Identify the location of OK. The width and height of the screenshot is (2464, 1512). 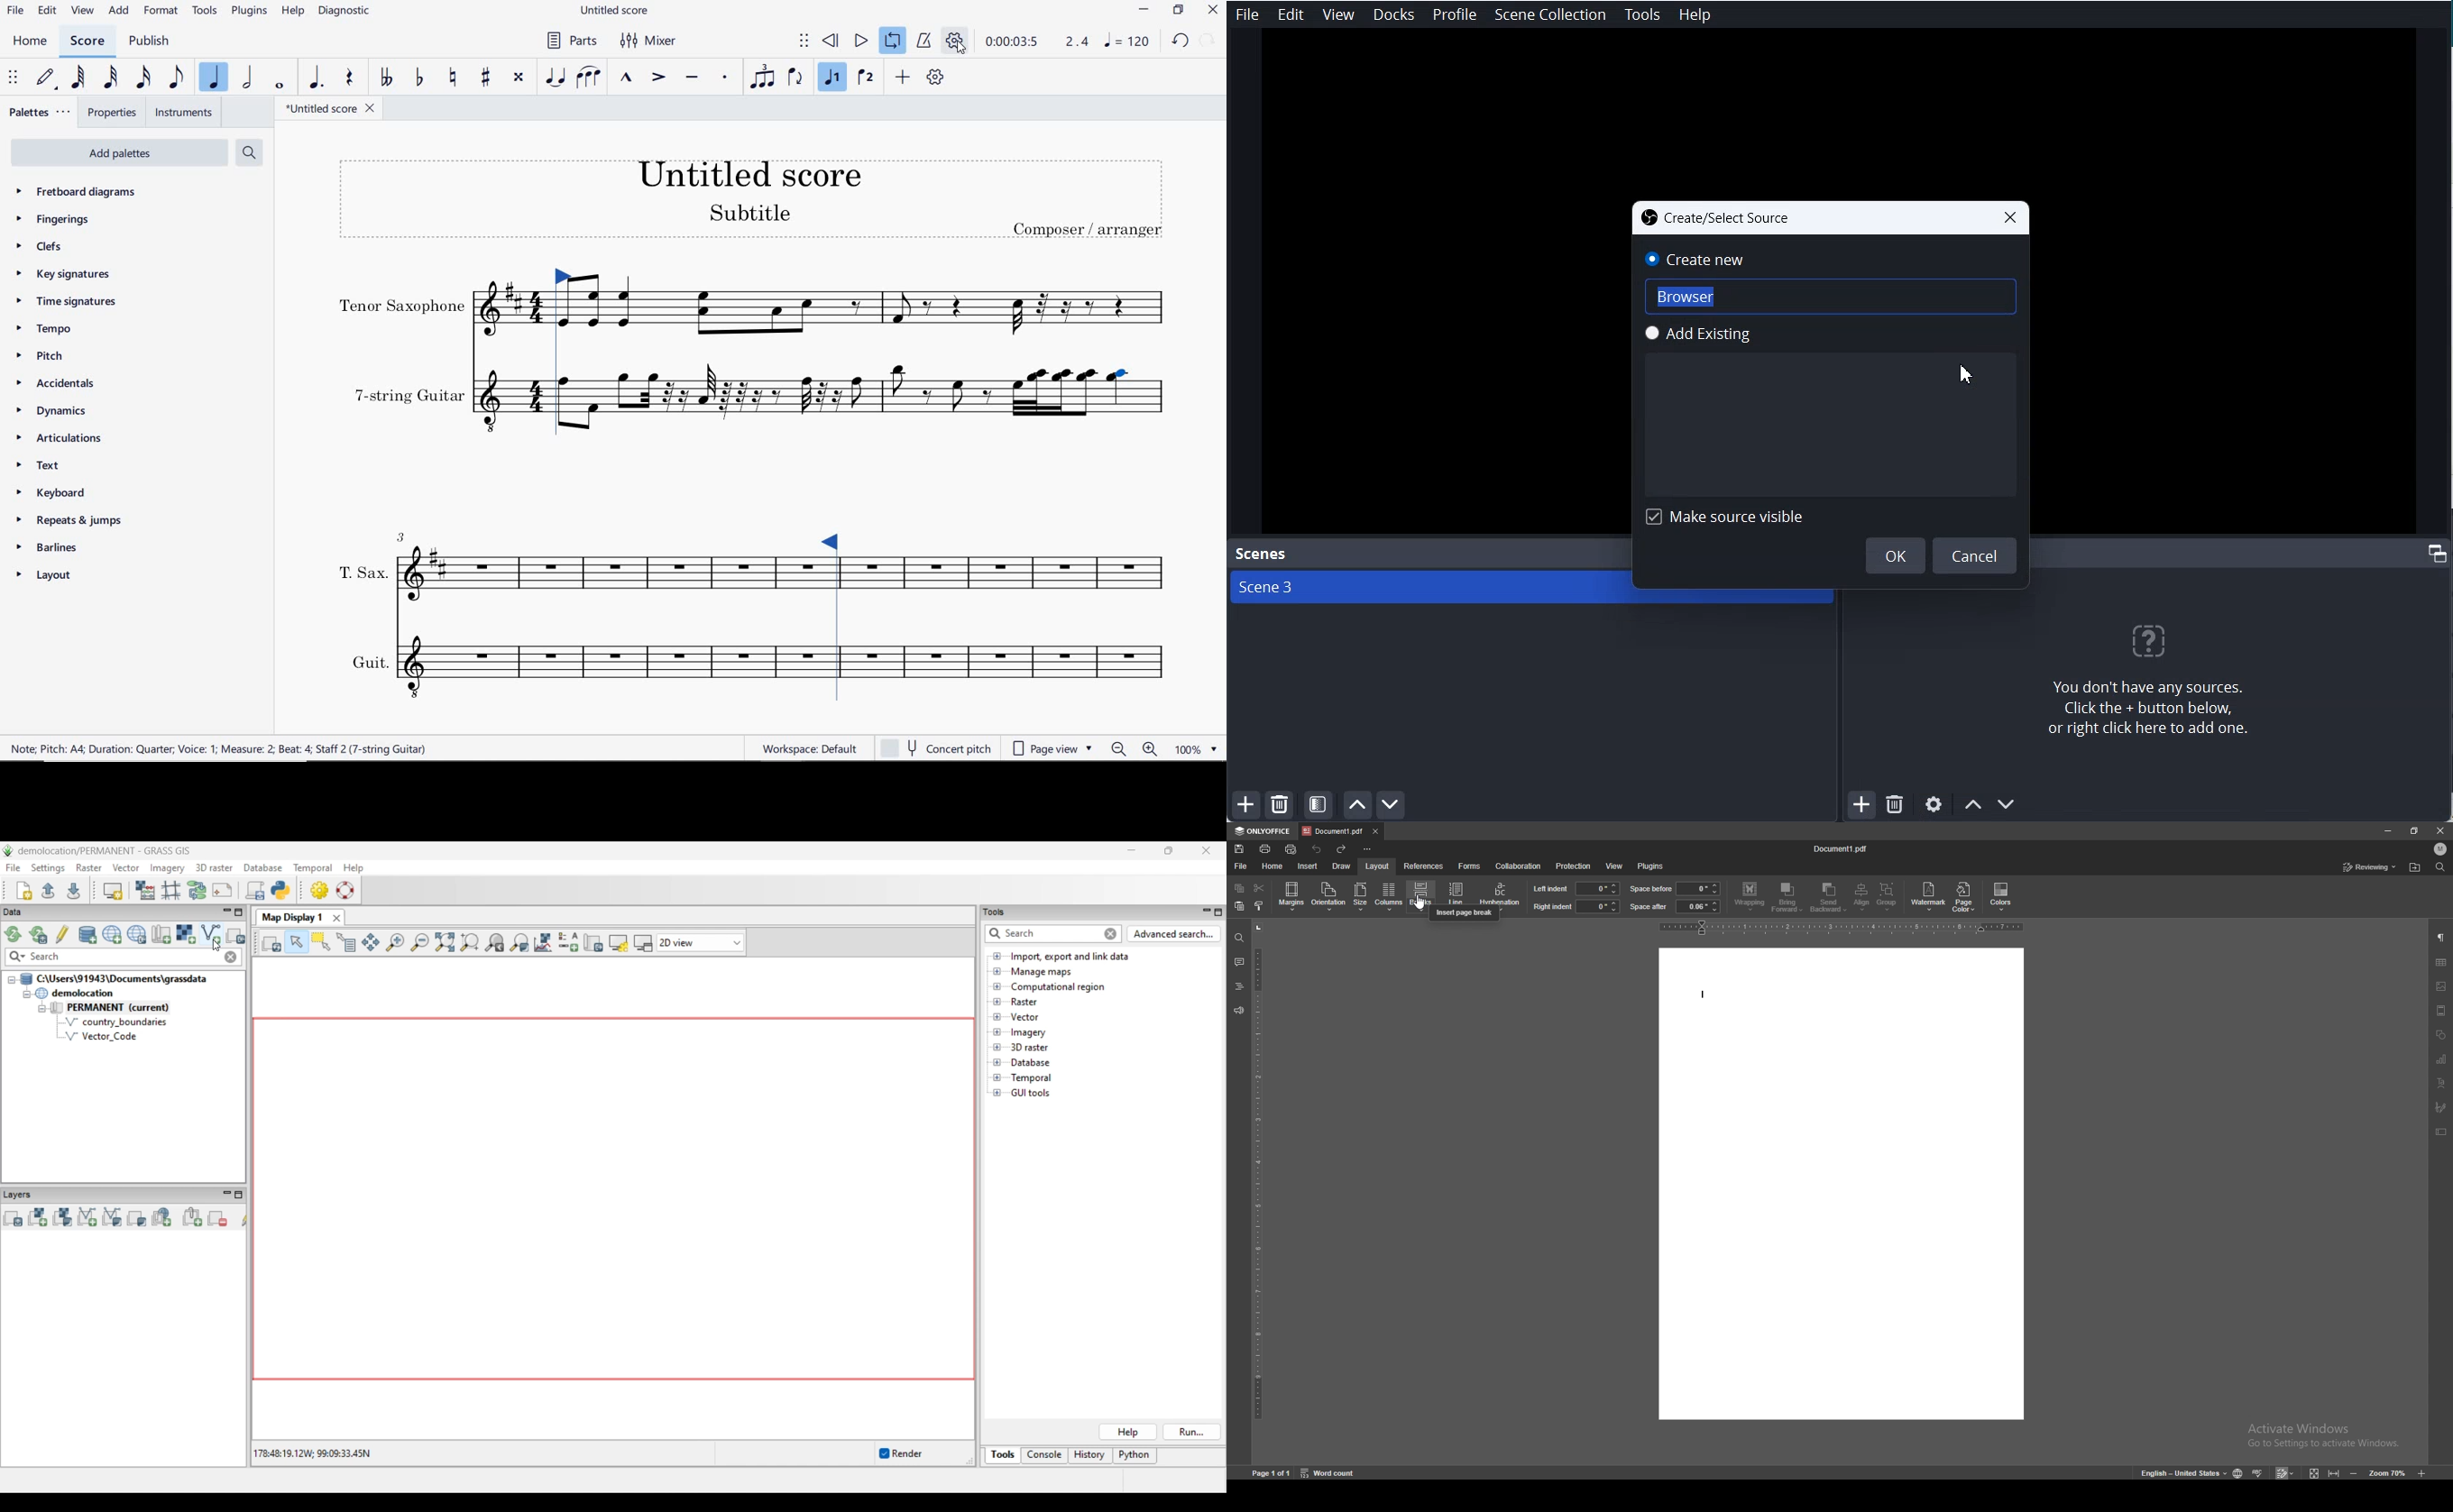
(1896, 555).